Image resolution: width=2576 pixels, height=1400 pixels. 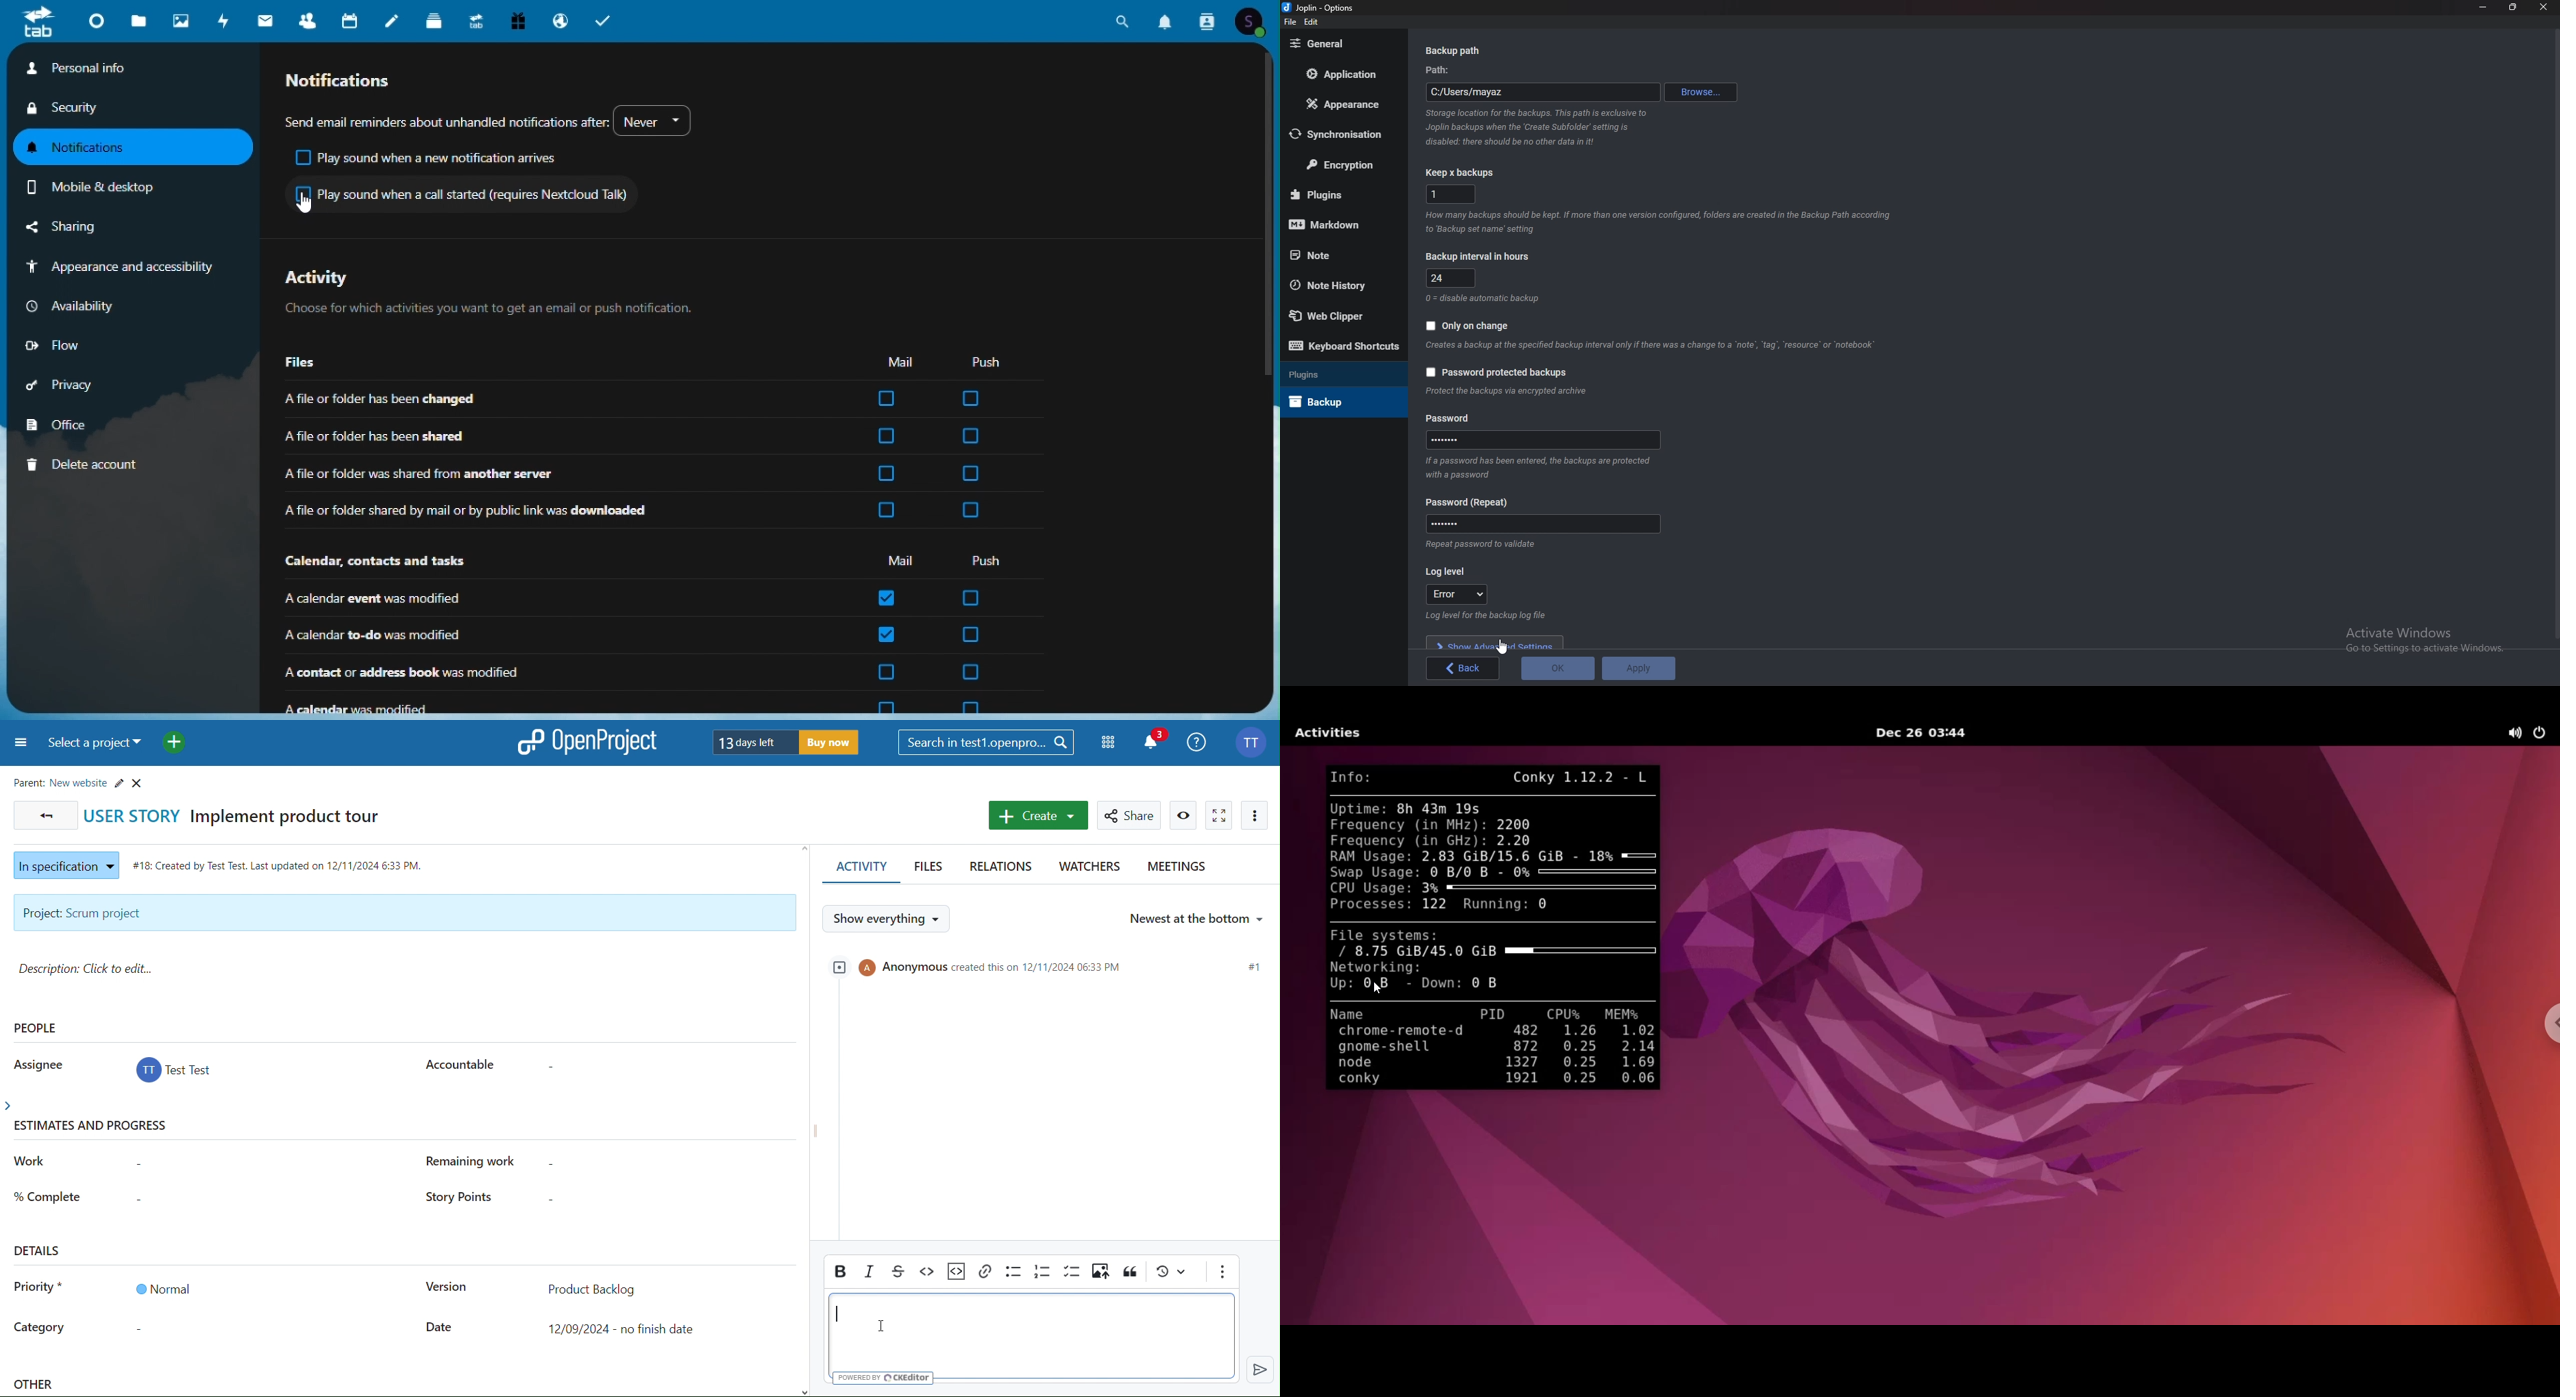 I want to click on Hours, so click(x=1453, y=279).